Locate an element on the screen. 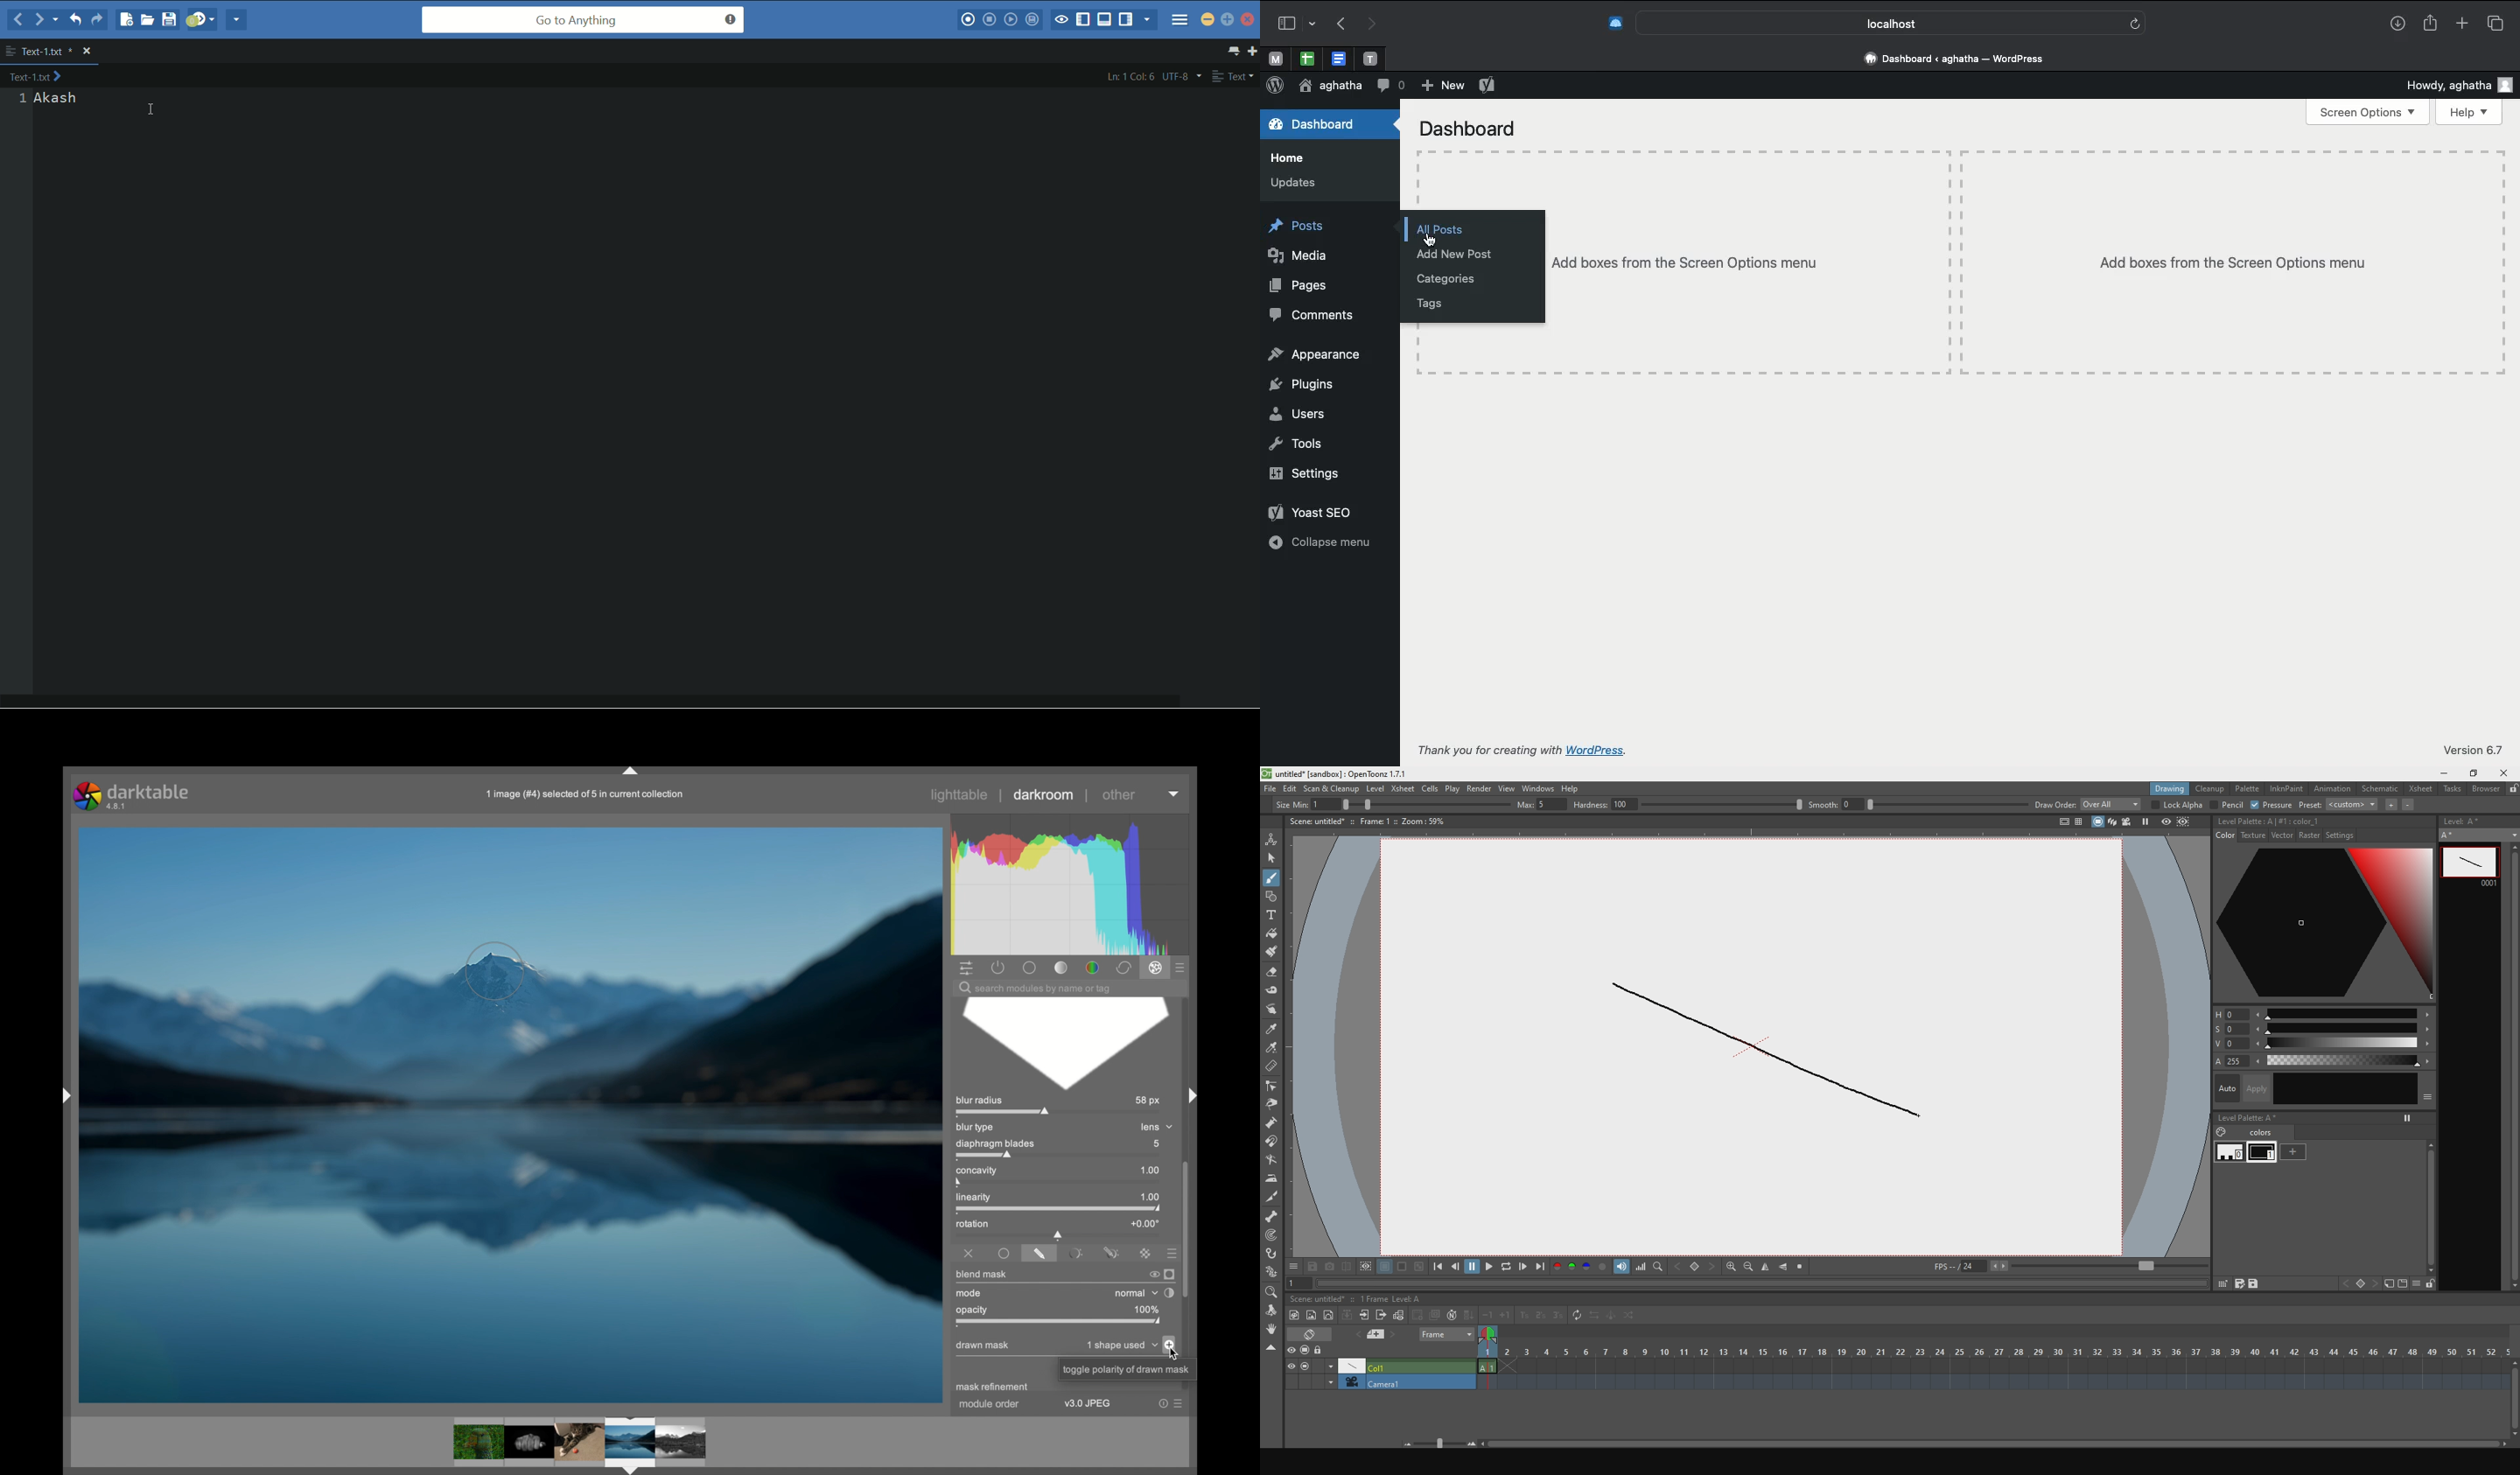 This screenshot has height=1484, width=2520. hide menu is located at coordinates (2416, 1283).